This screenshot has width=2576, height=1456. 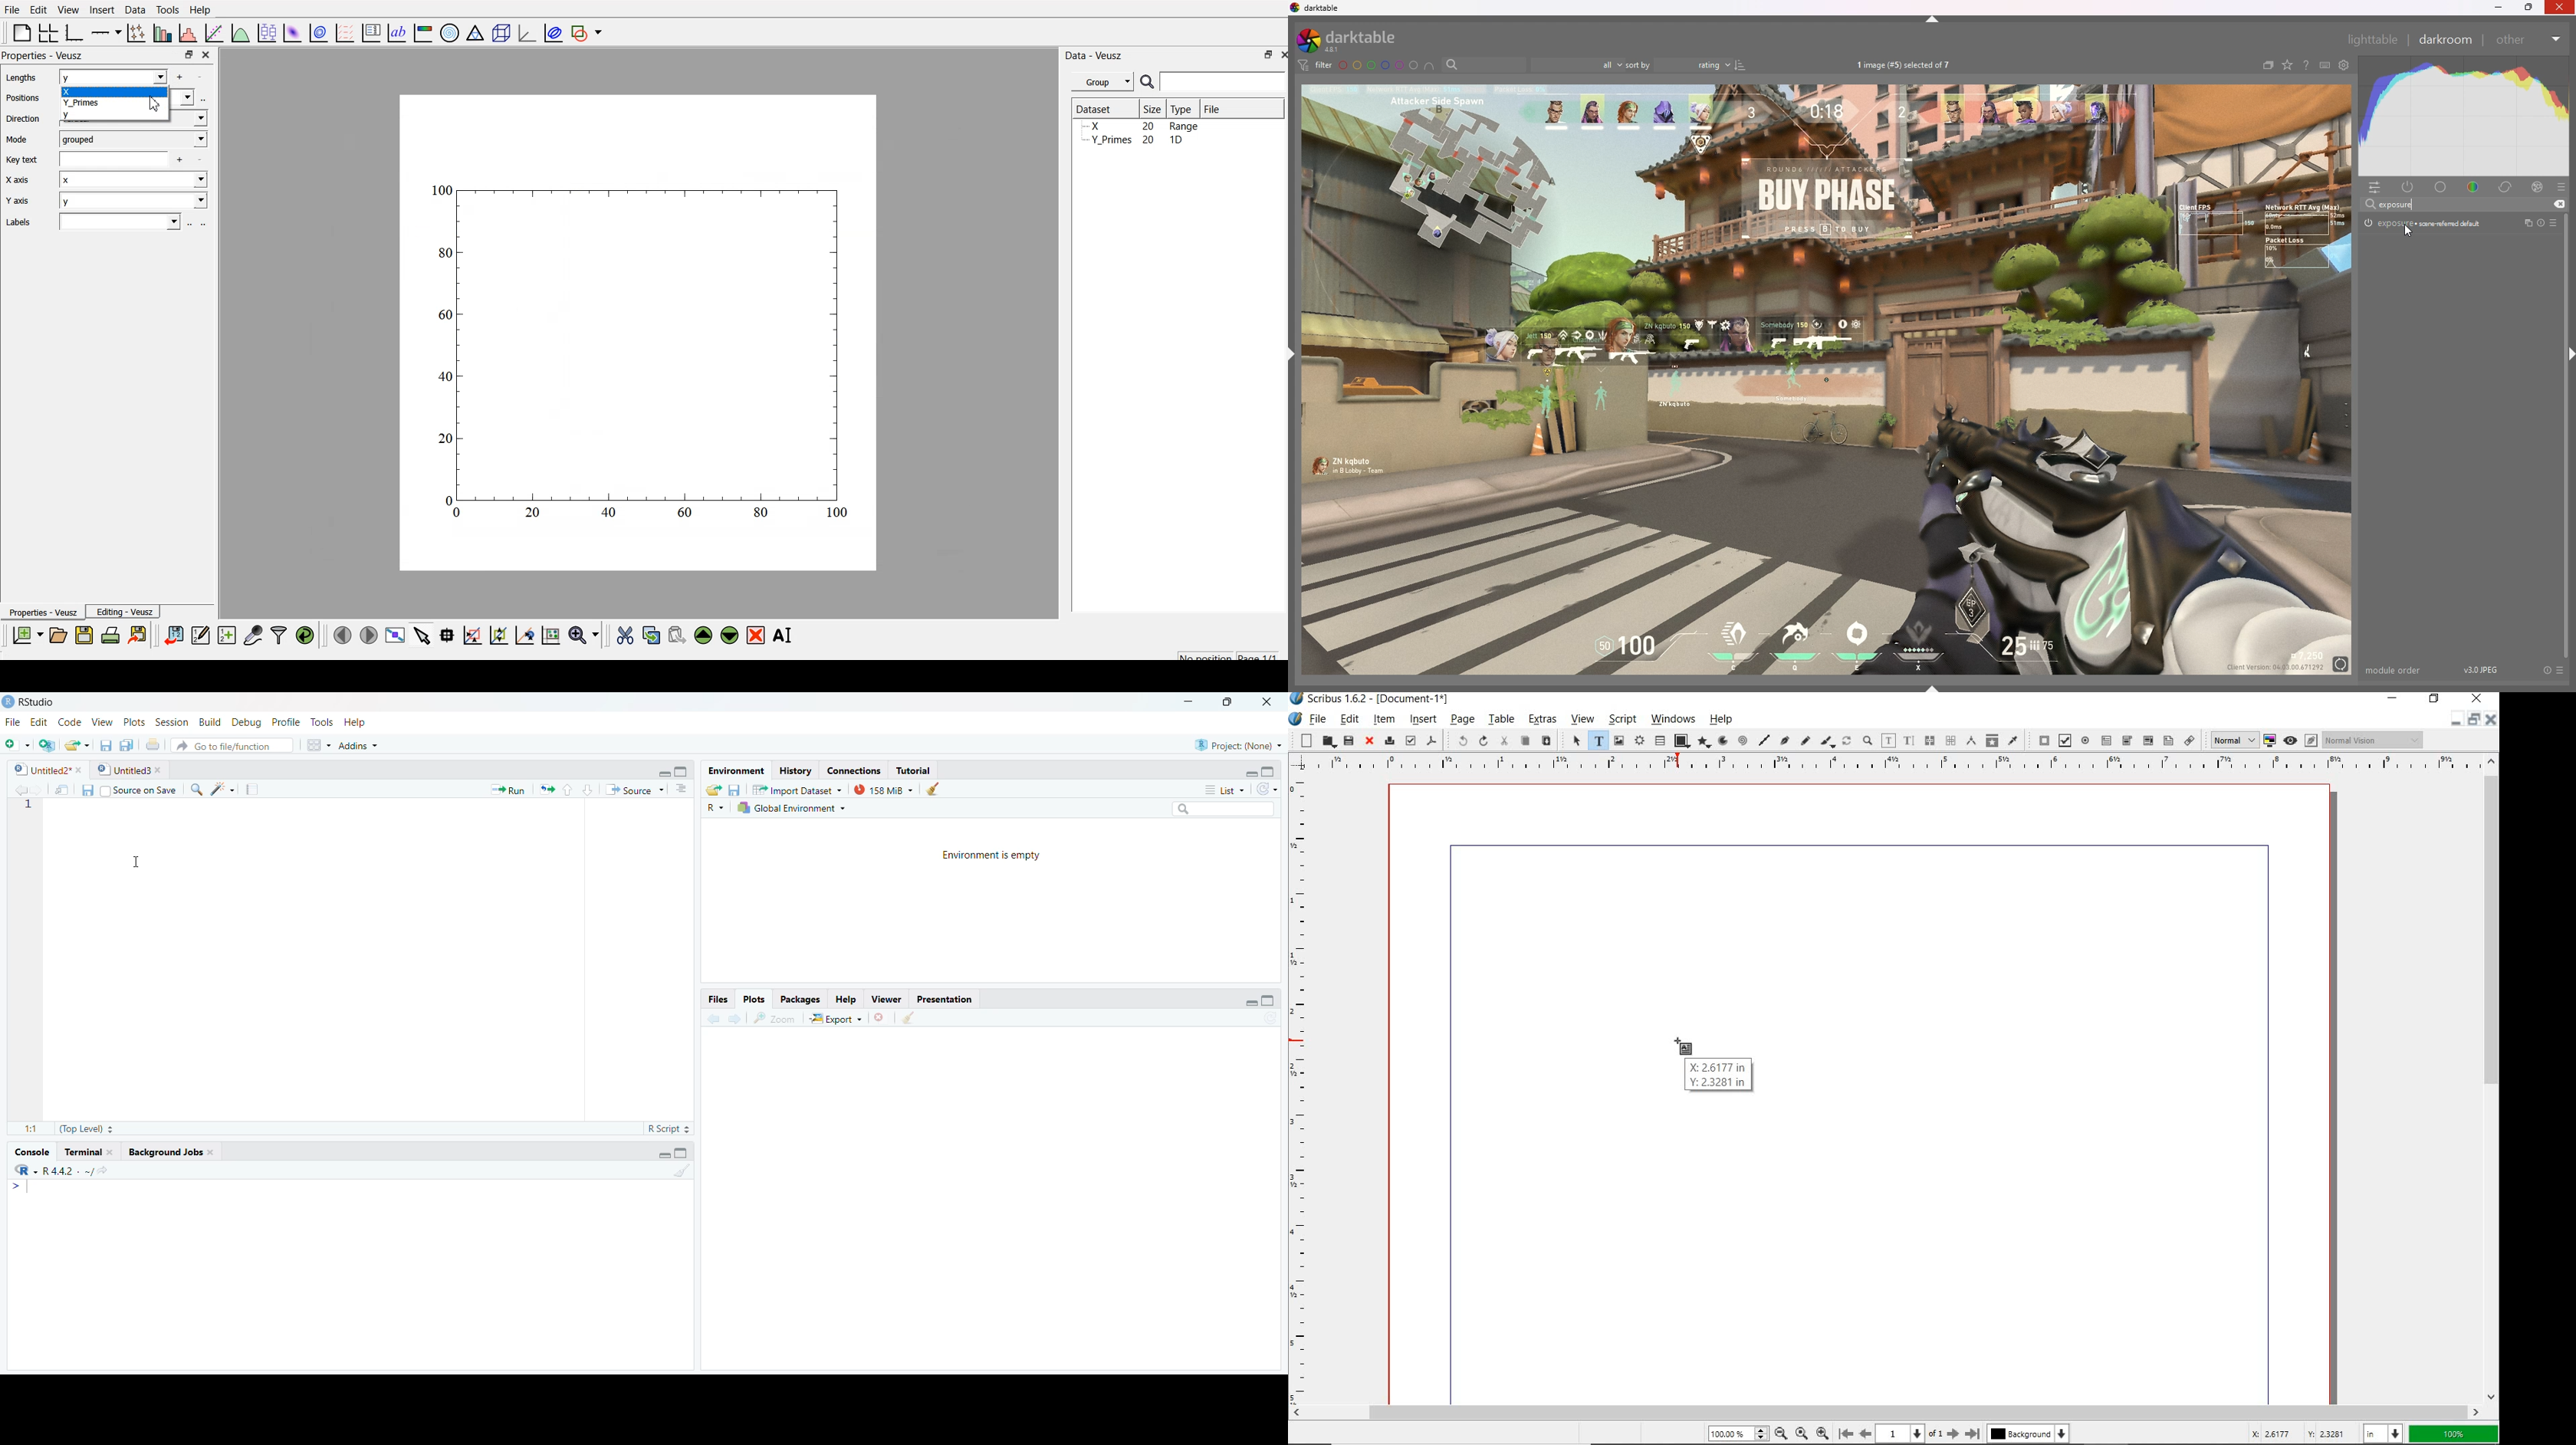 I want to click on darktable, so click(x=1318, y=8).